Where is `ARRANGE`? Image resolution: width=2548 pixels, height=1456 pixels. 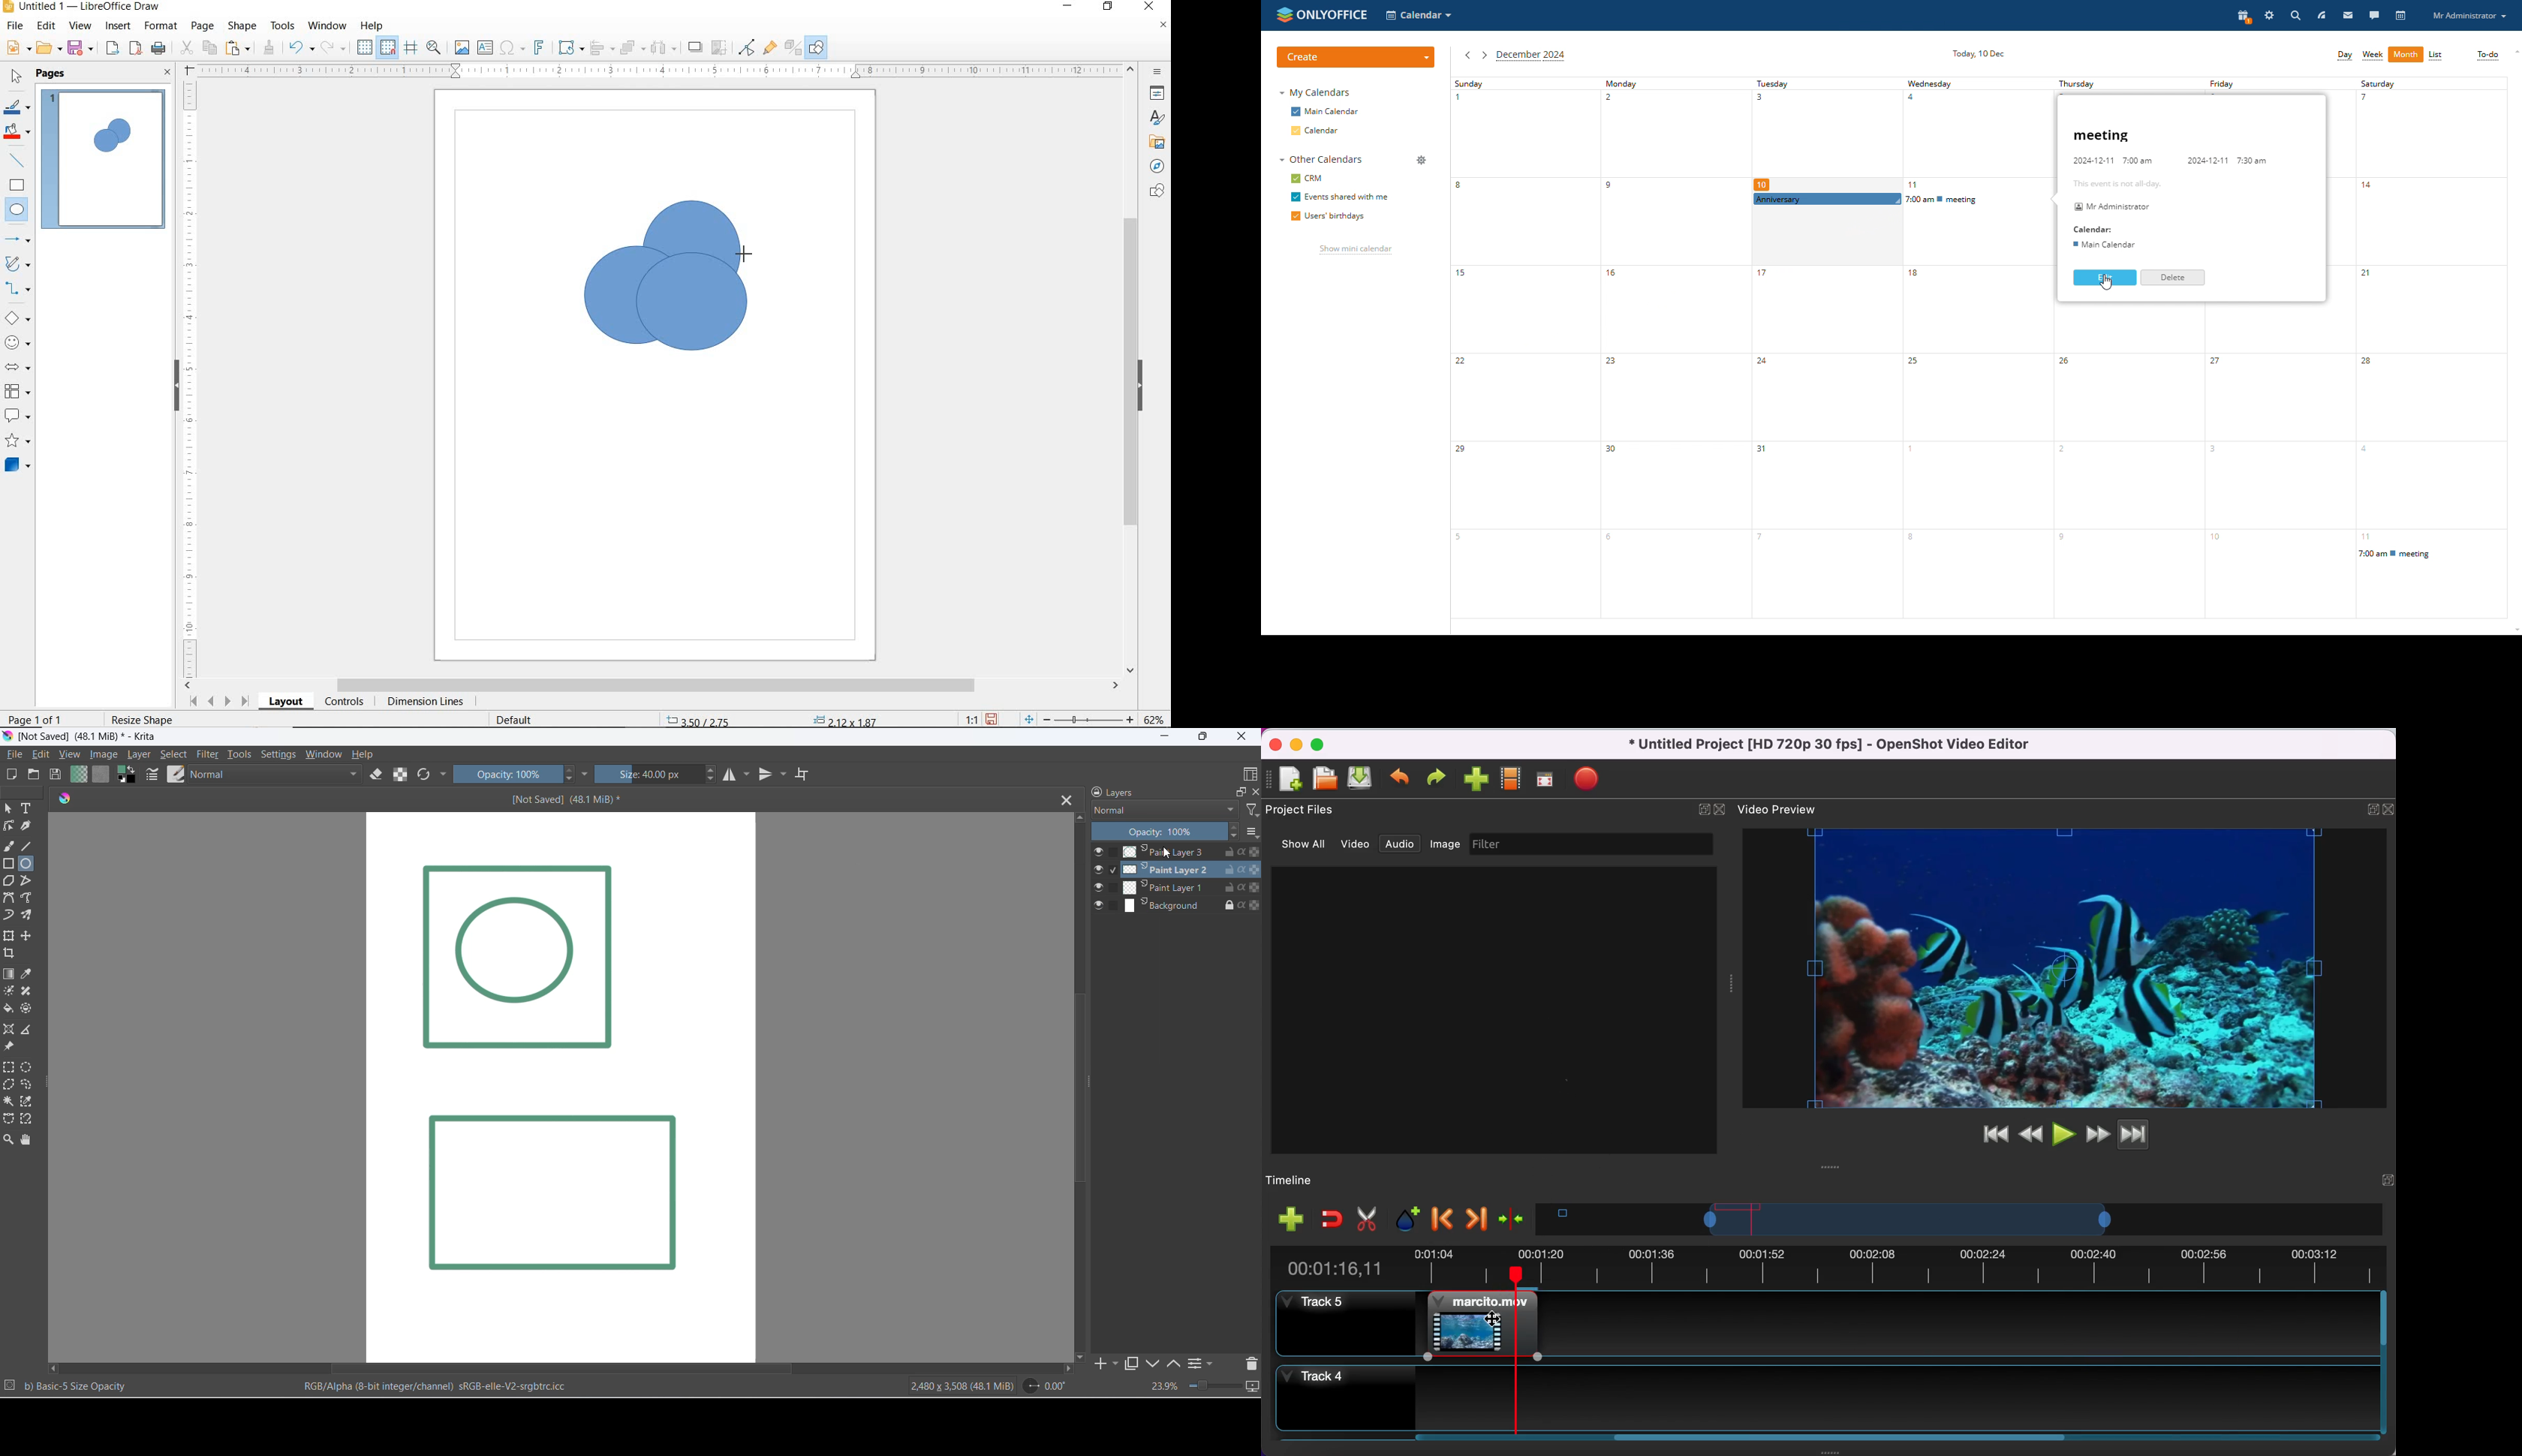 ARRANGE is located at coordinates (633, 48).